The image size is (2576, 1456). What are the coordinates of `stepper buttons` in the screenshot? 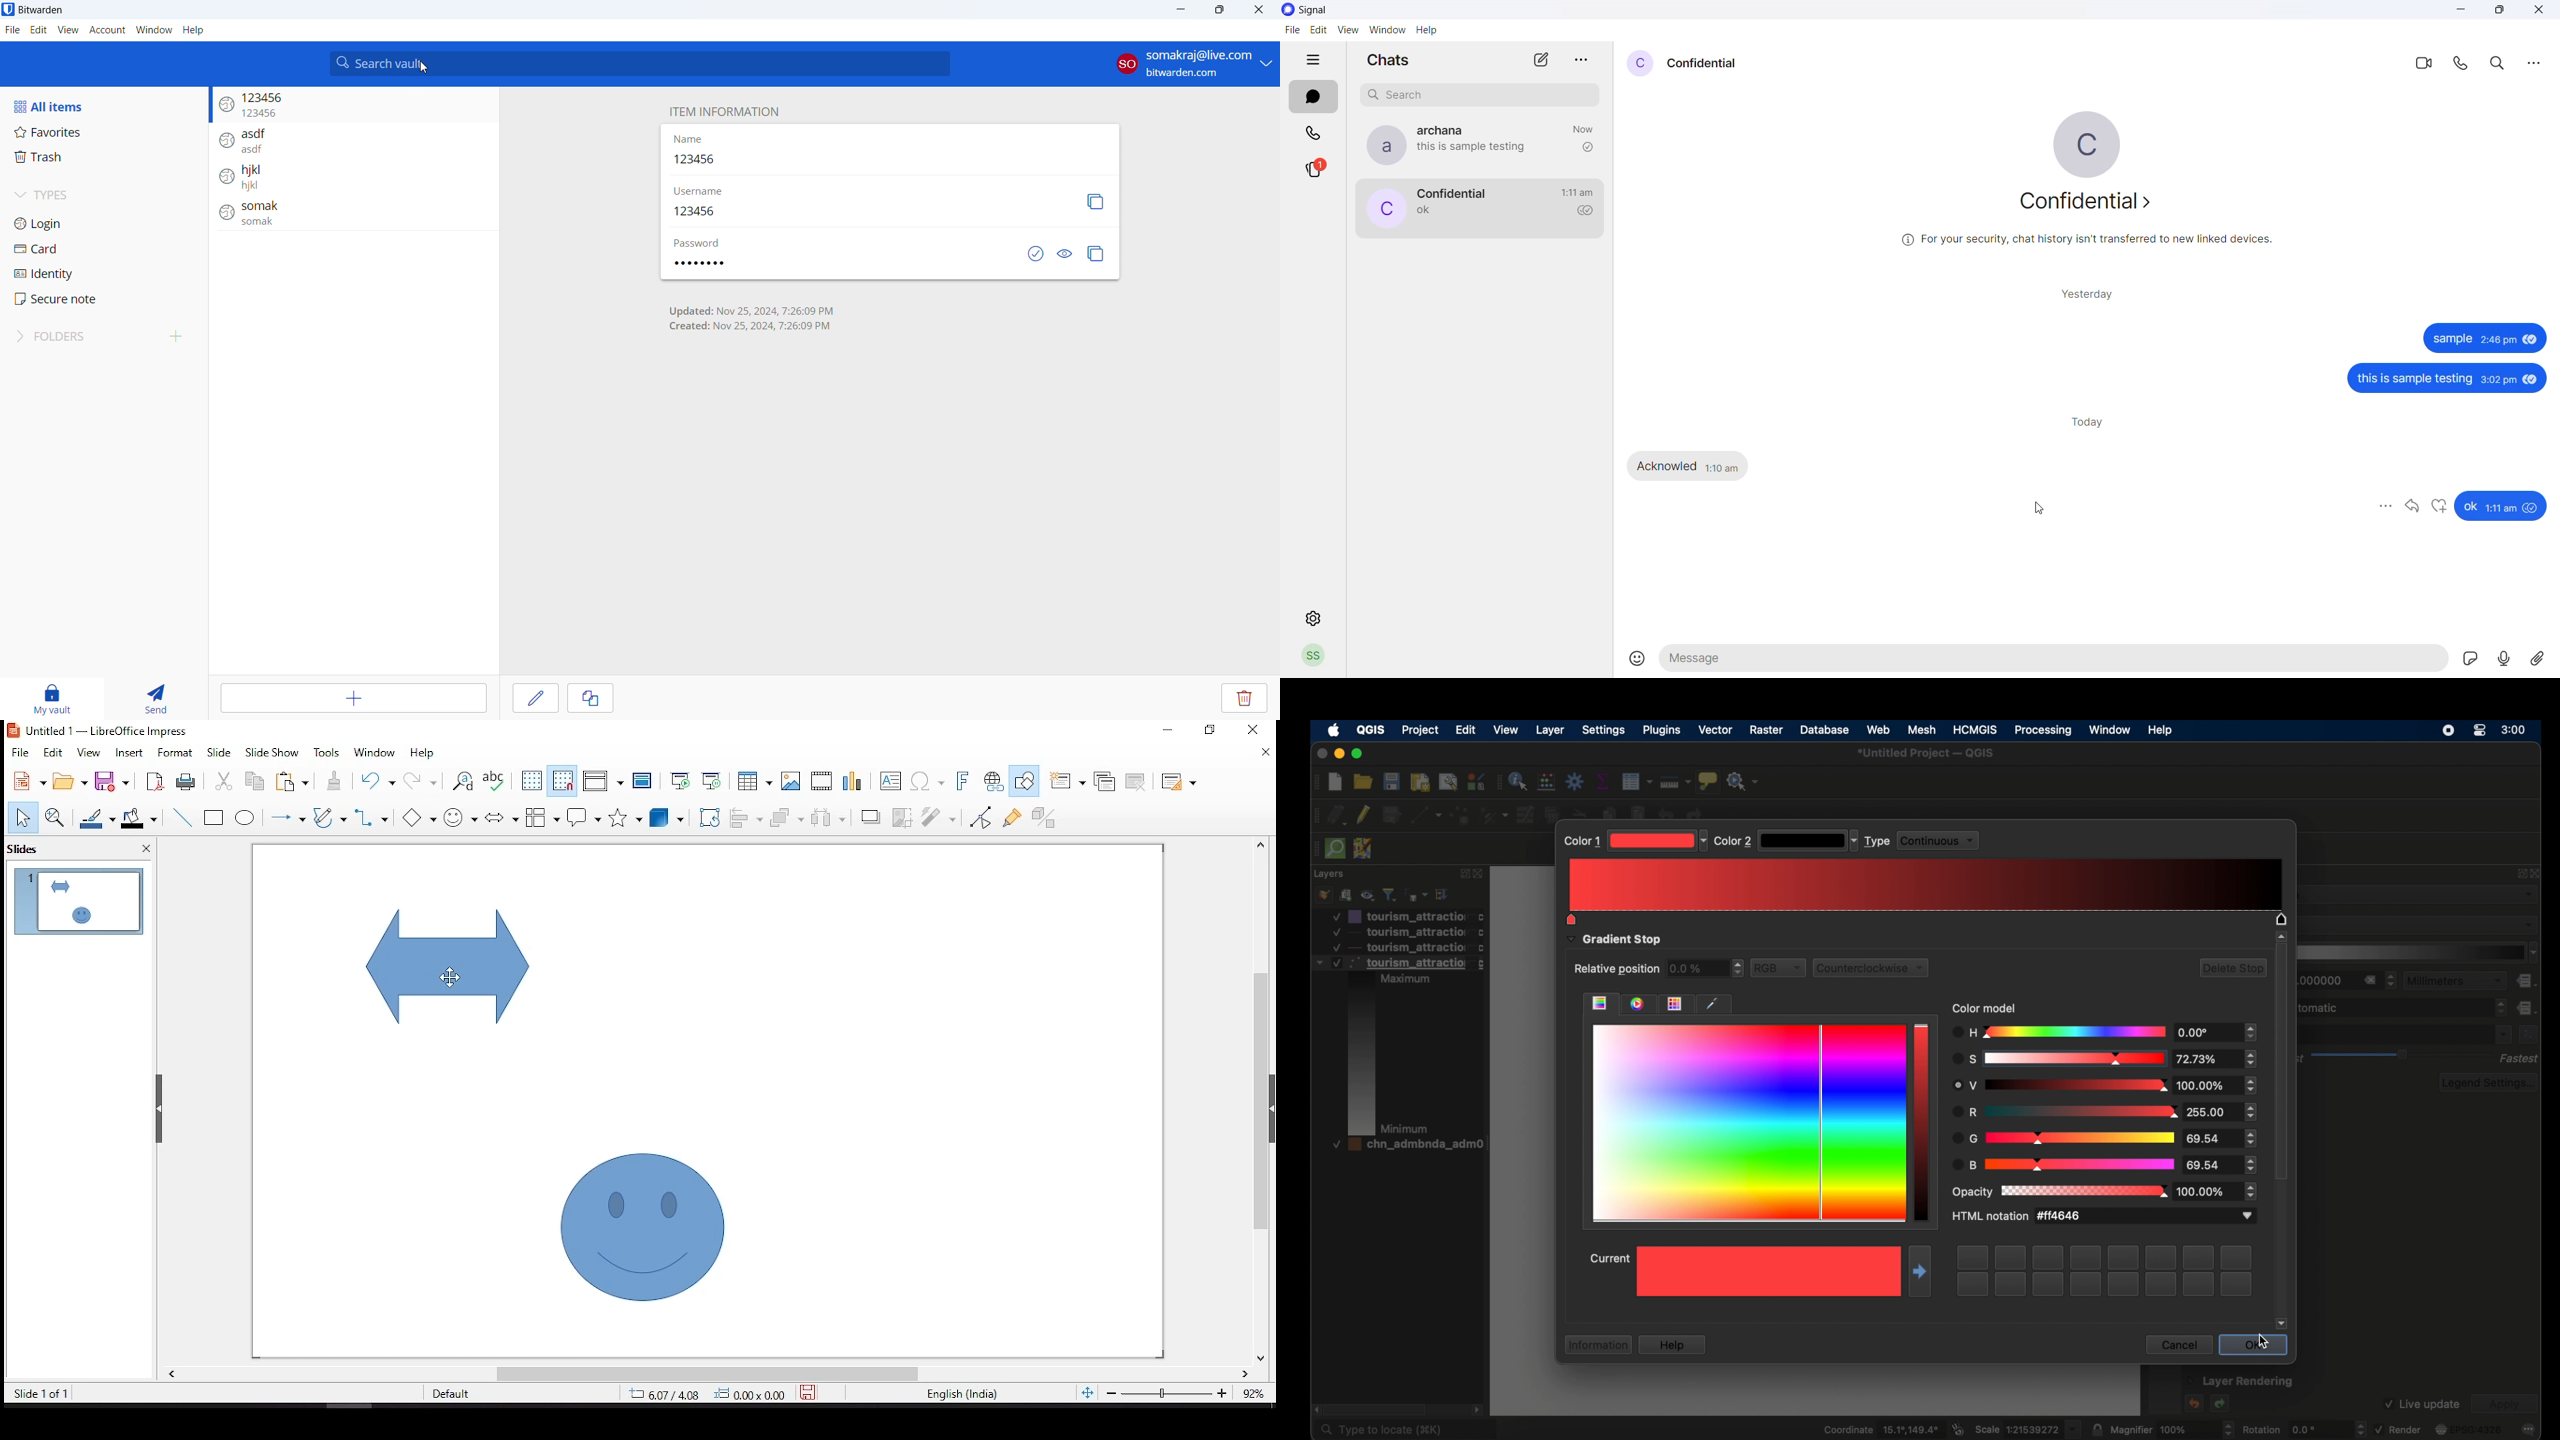 It's located at (2221, 1165).